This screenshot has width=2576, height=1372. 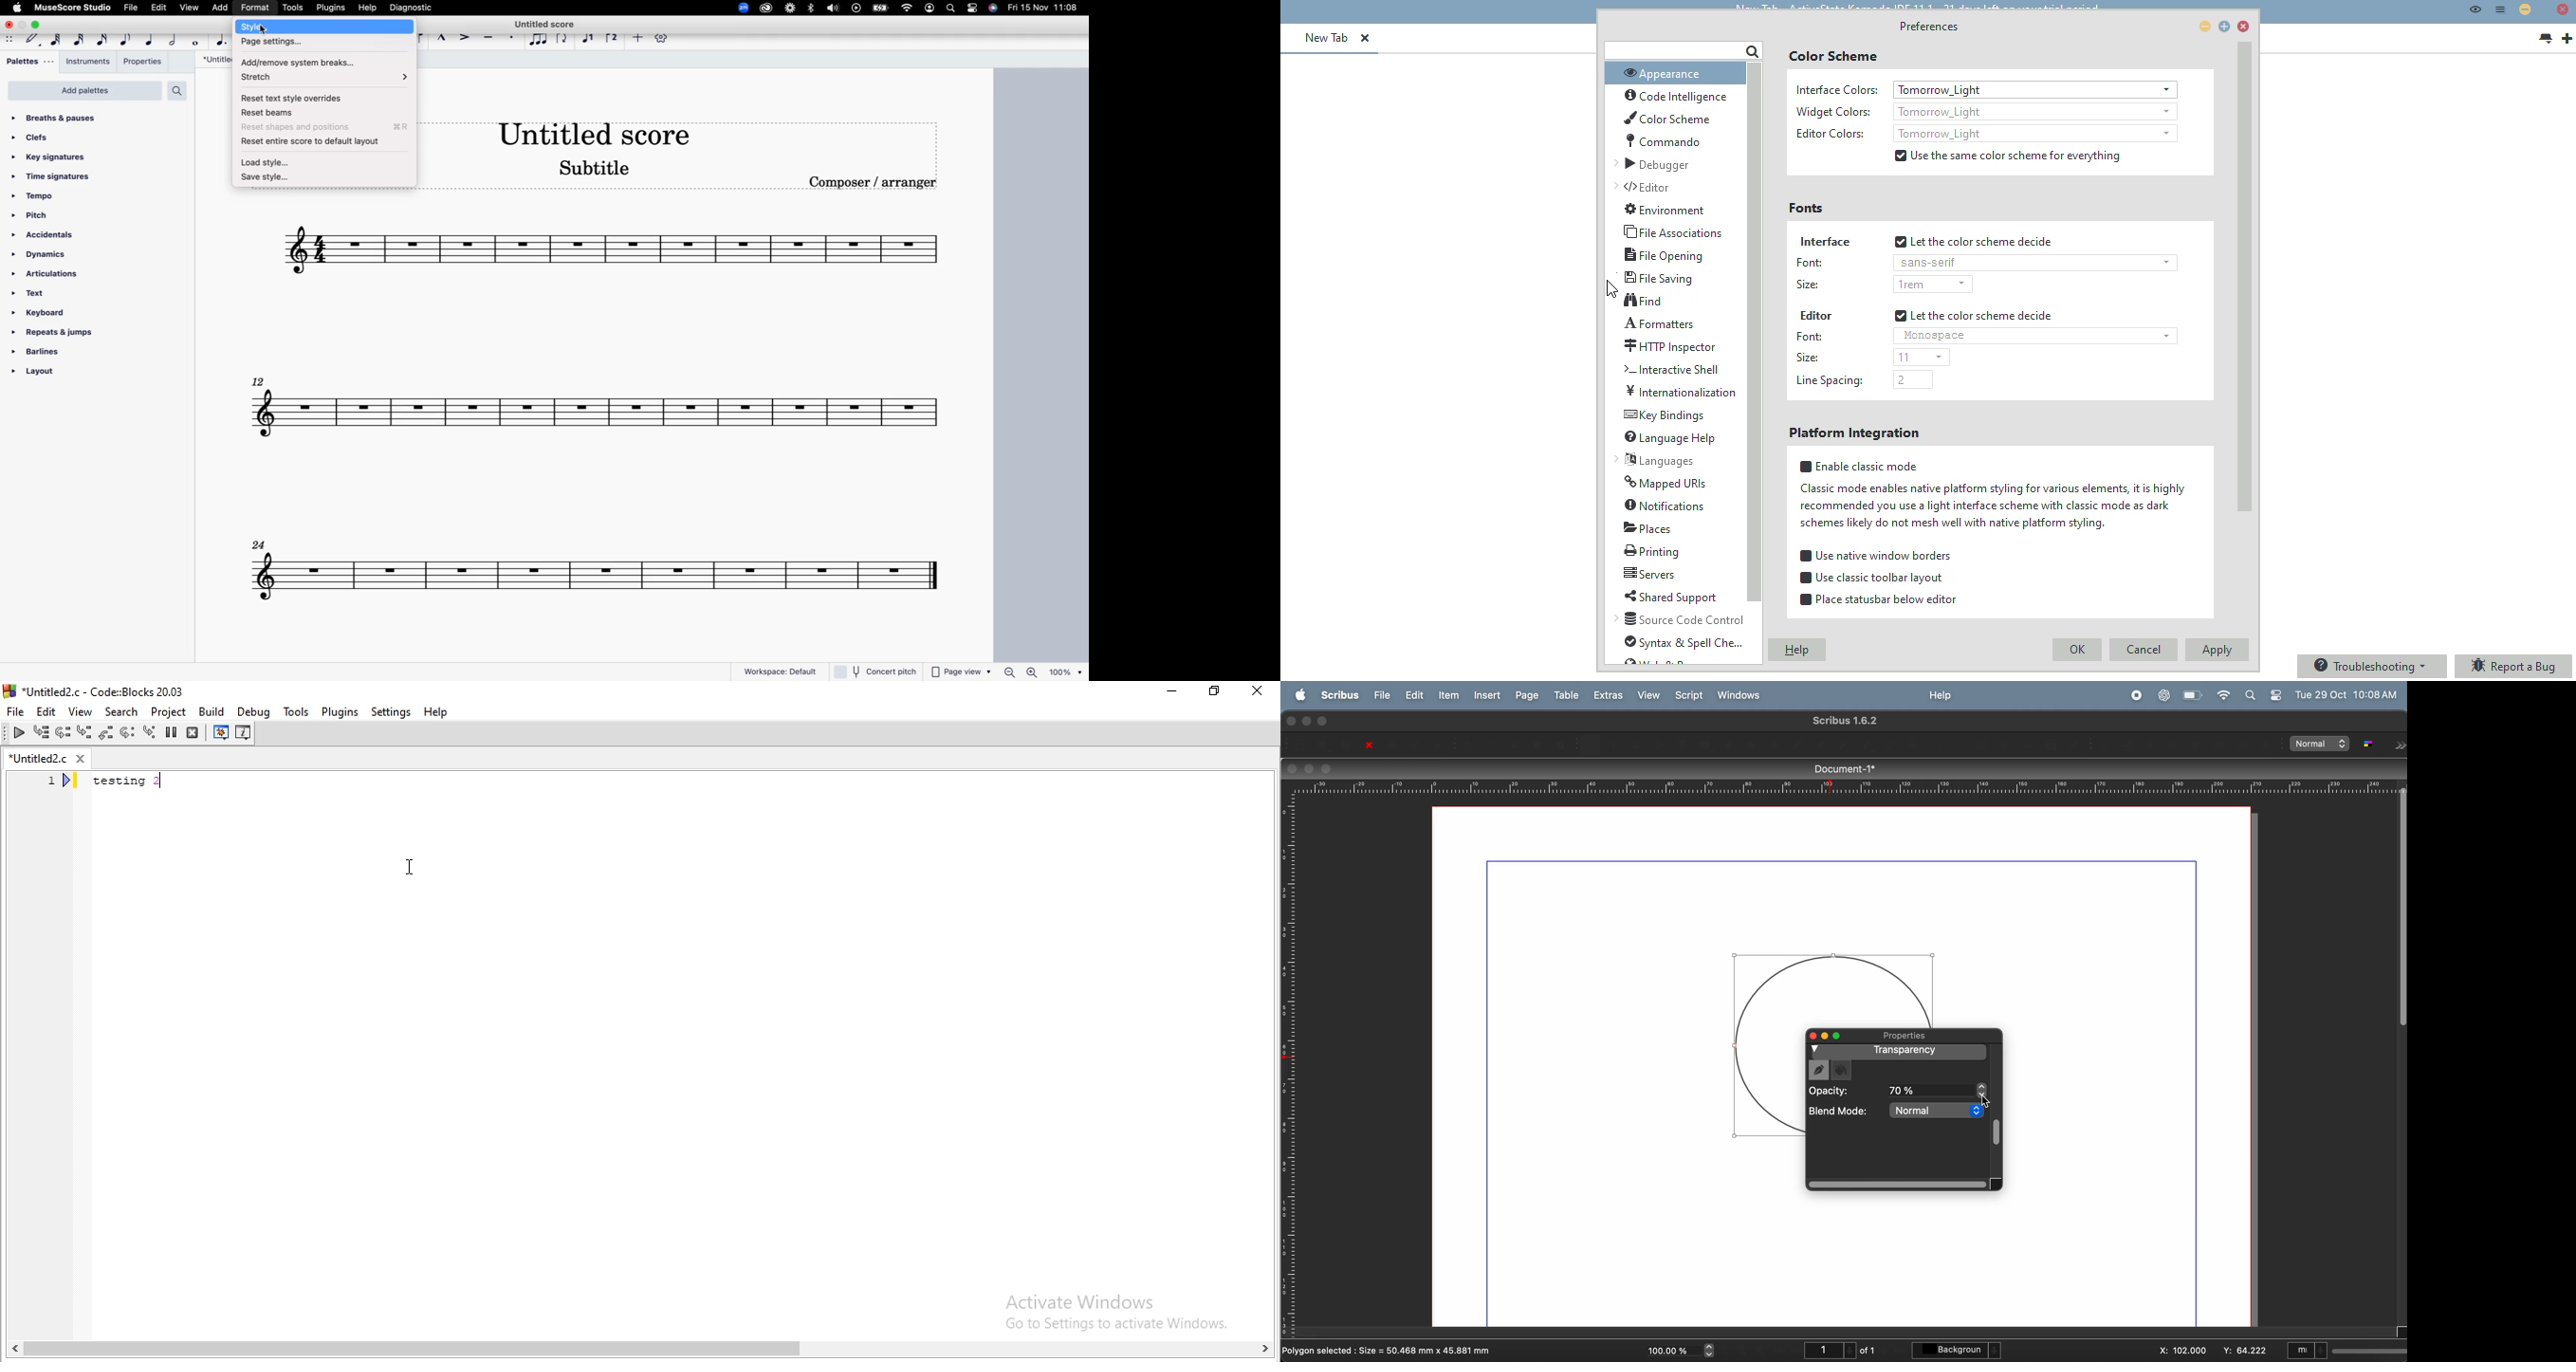 What do you see at coordinates (295, 710) in the screenshot?
I see `tools` at bounding box center [295, 710].